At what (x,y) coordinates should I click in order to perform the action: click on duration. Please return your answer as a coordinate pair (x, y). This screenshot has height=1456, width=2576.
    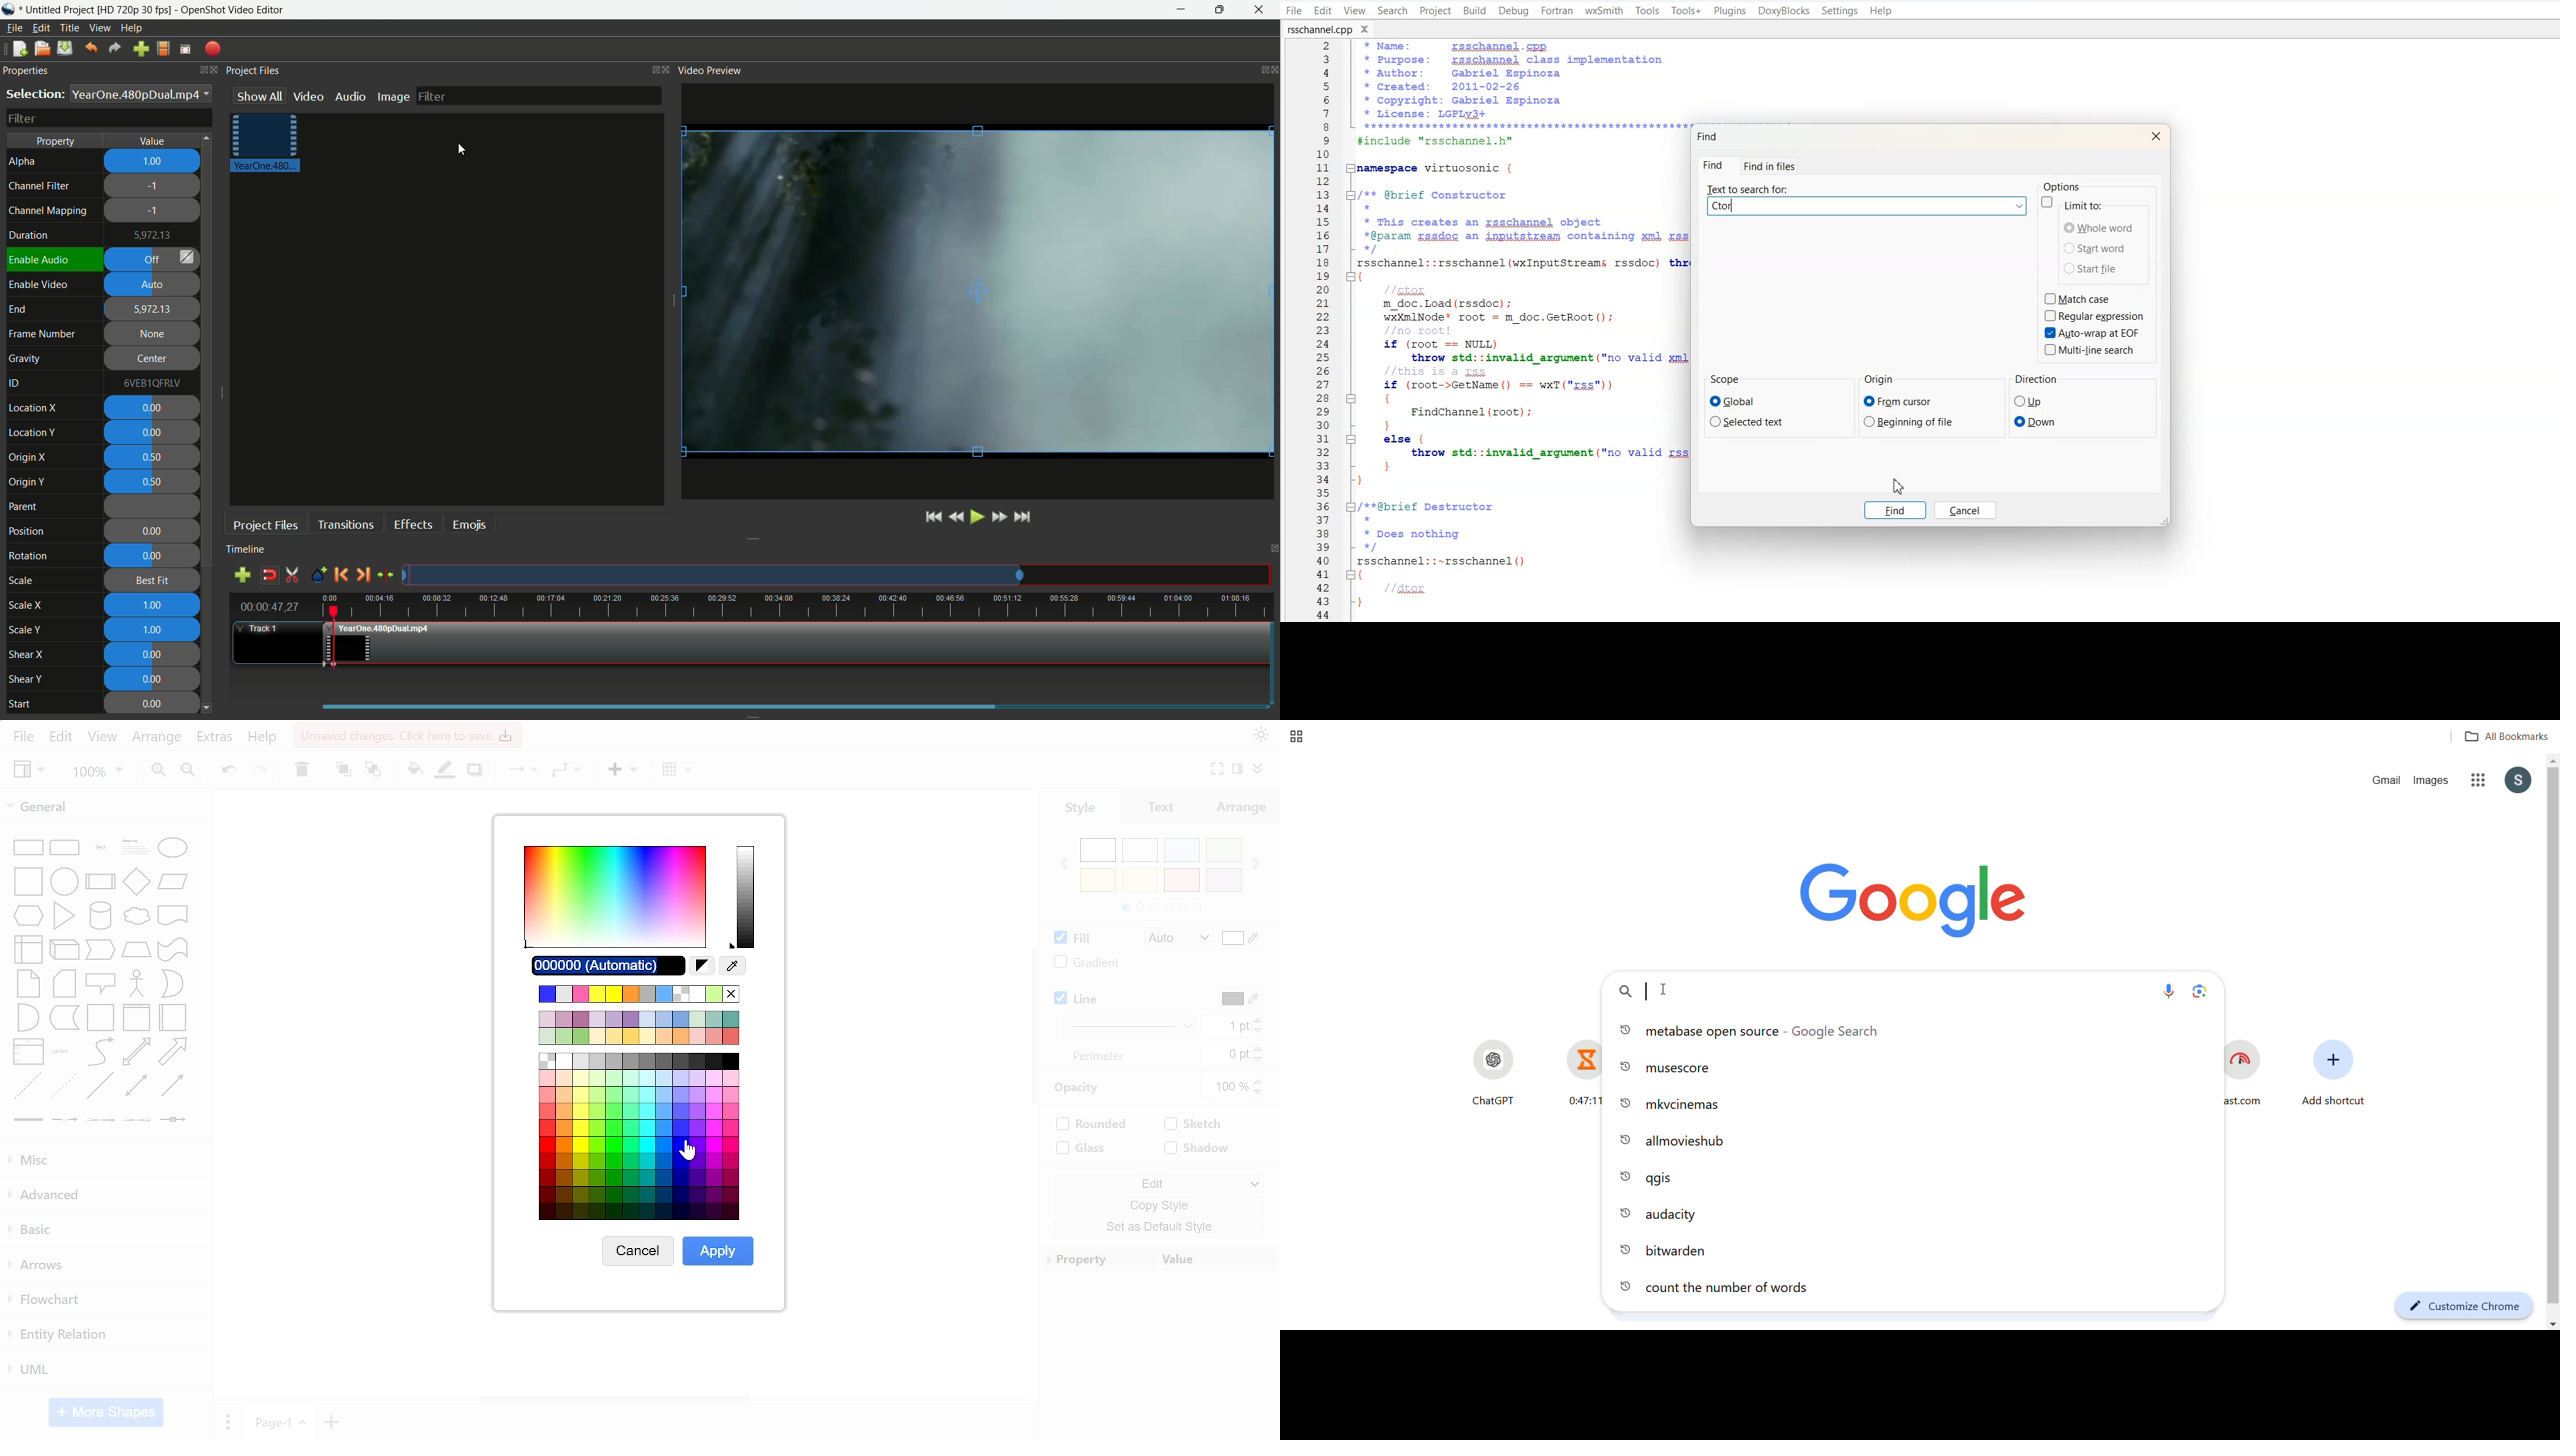
    Looking at the image, I should click on (27, 235).